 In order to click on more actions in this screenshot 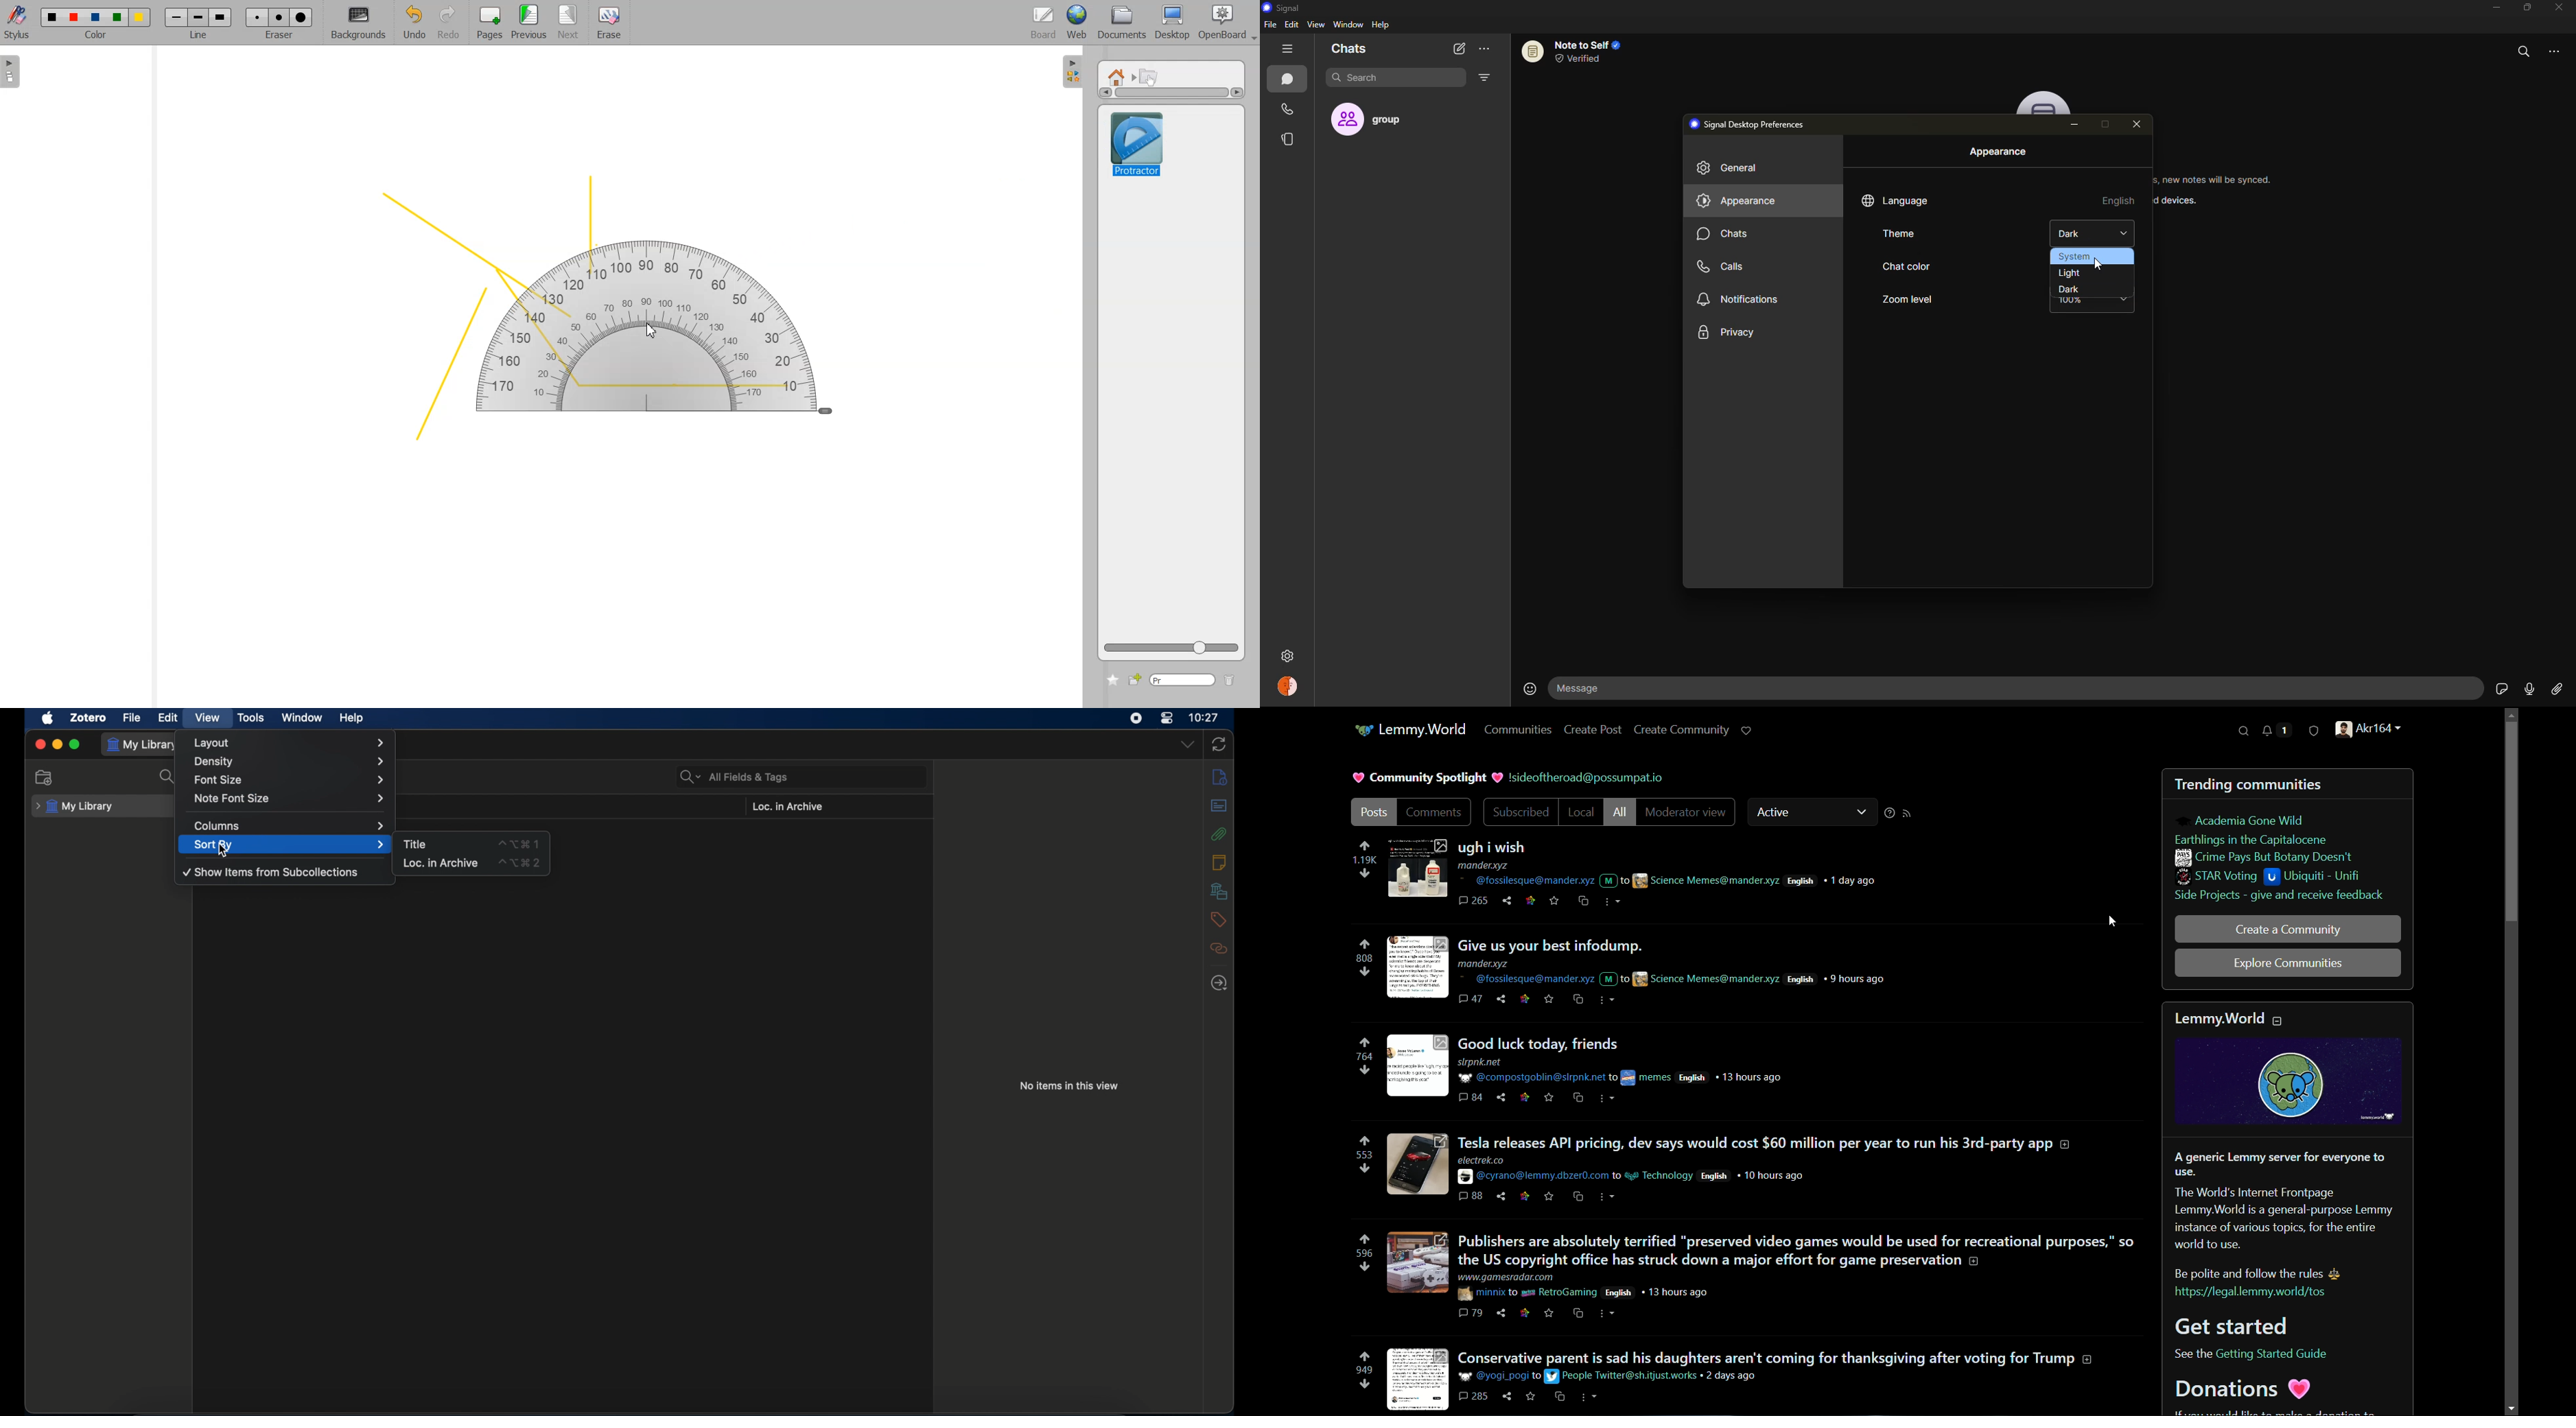, I will do `click(1607, 1001)`.